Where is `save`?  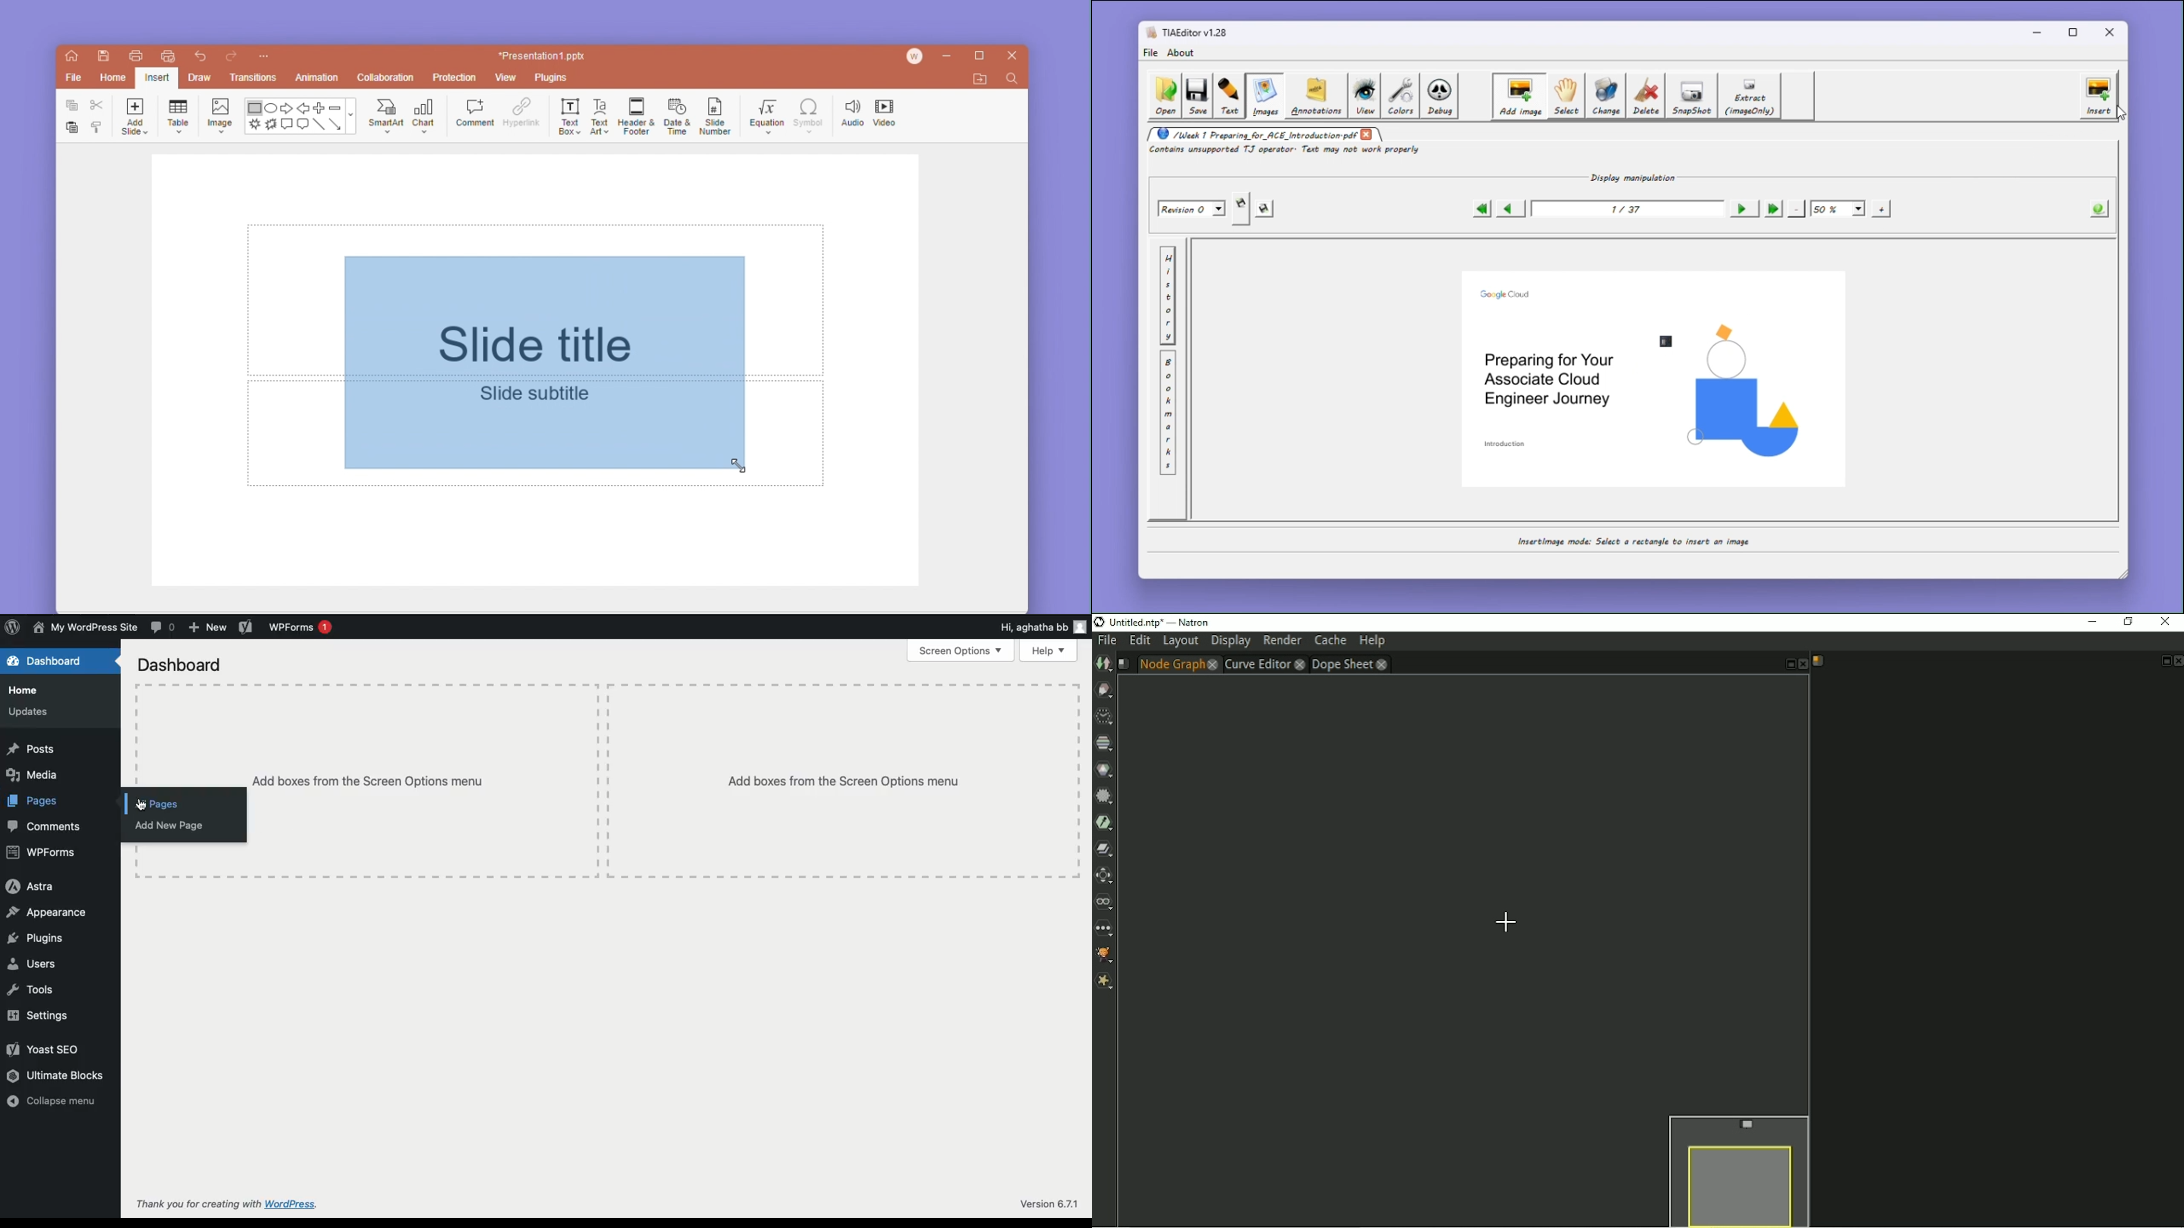
save is located at coordinates (101, 57).